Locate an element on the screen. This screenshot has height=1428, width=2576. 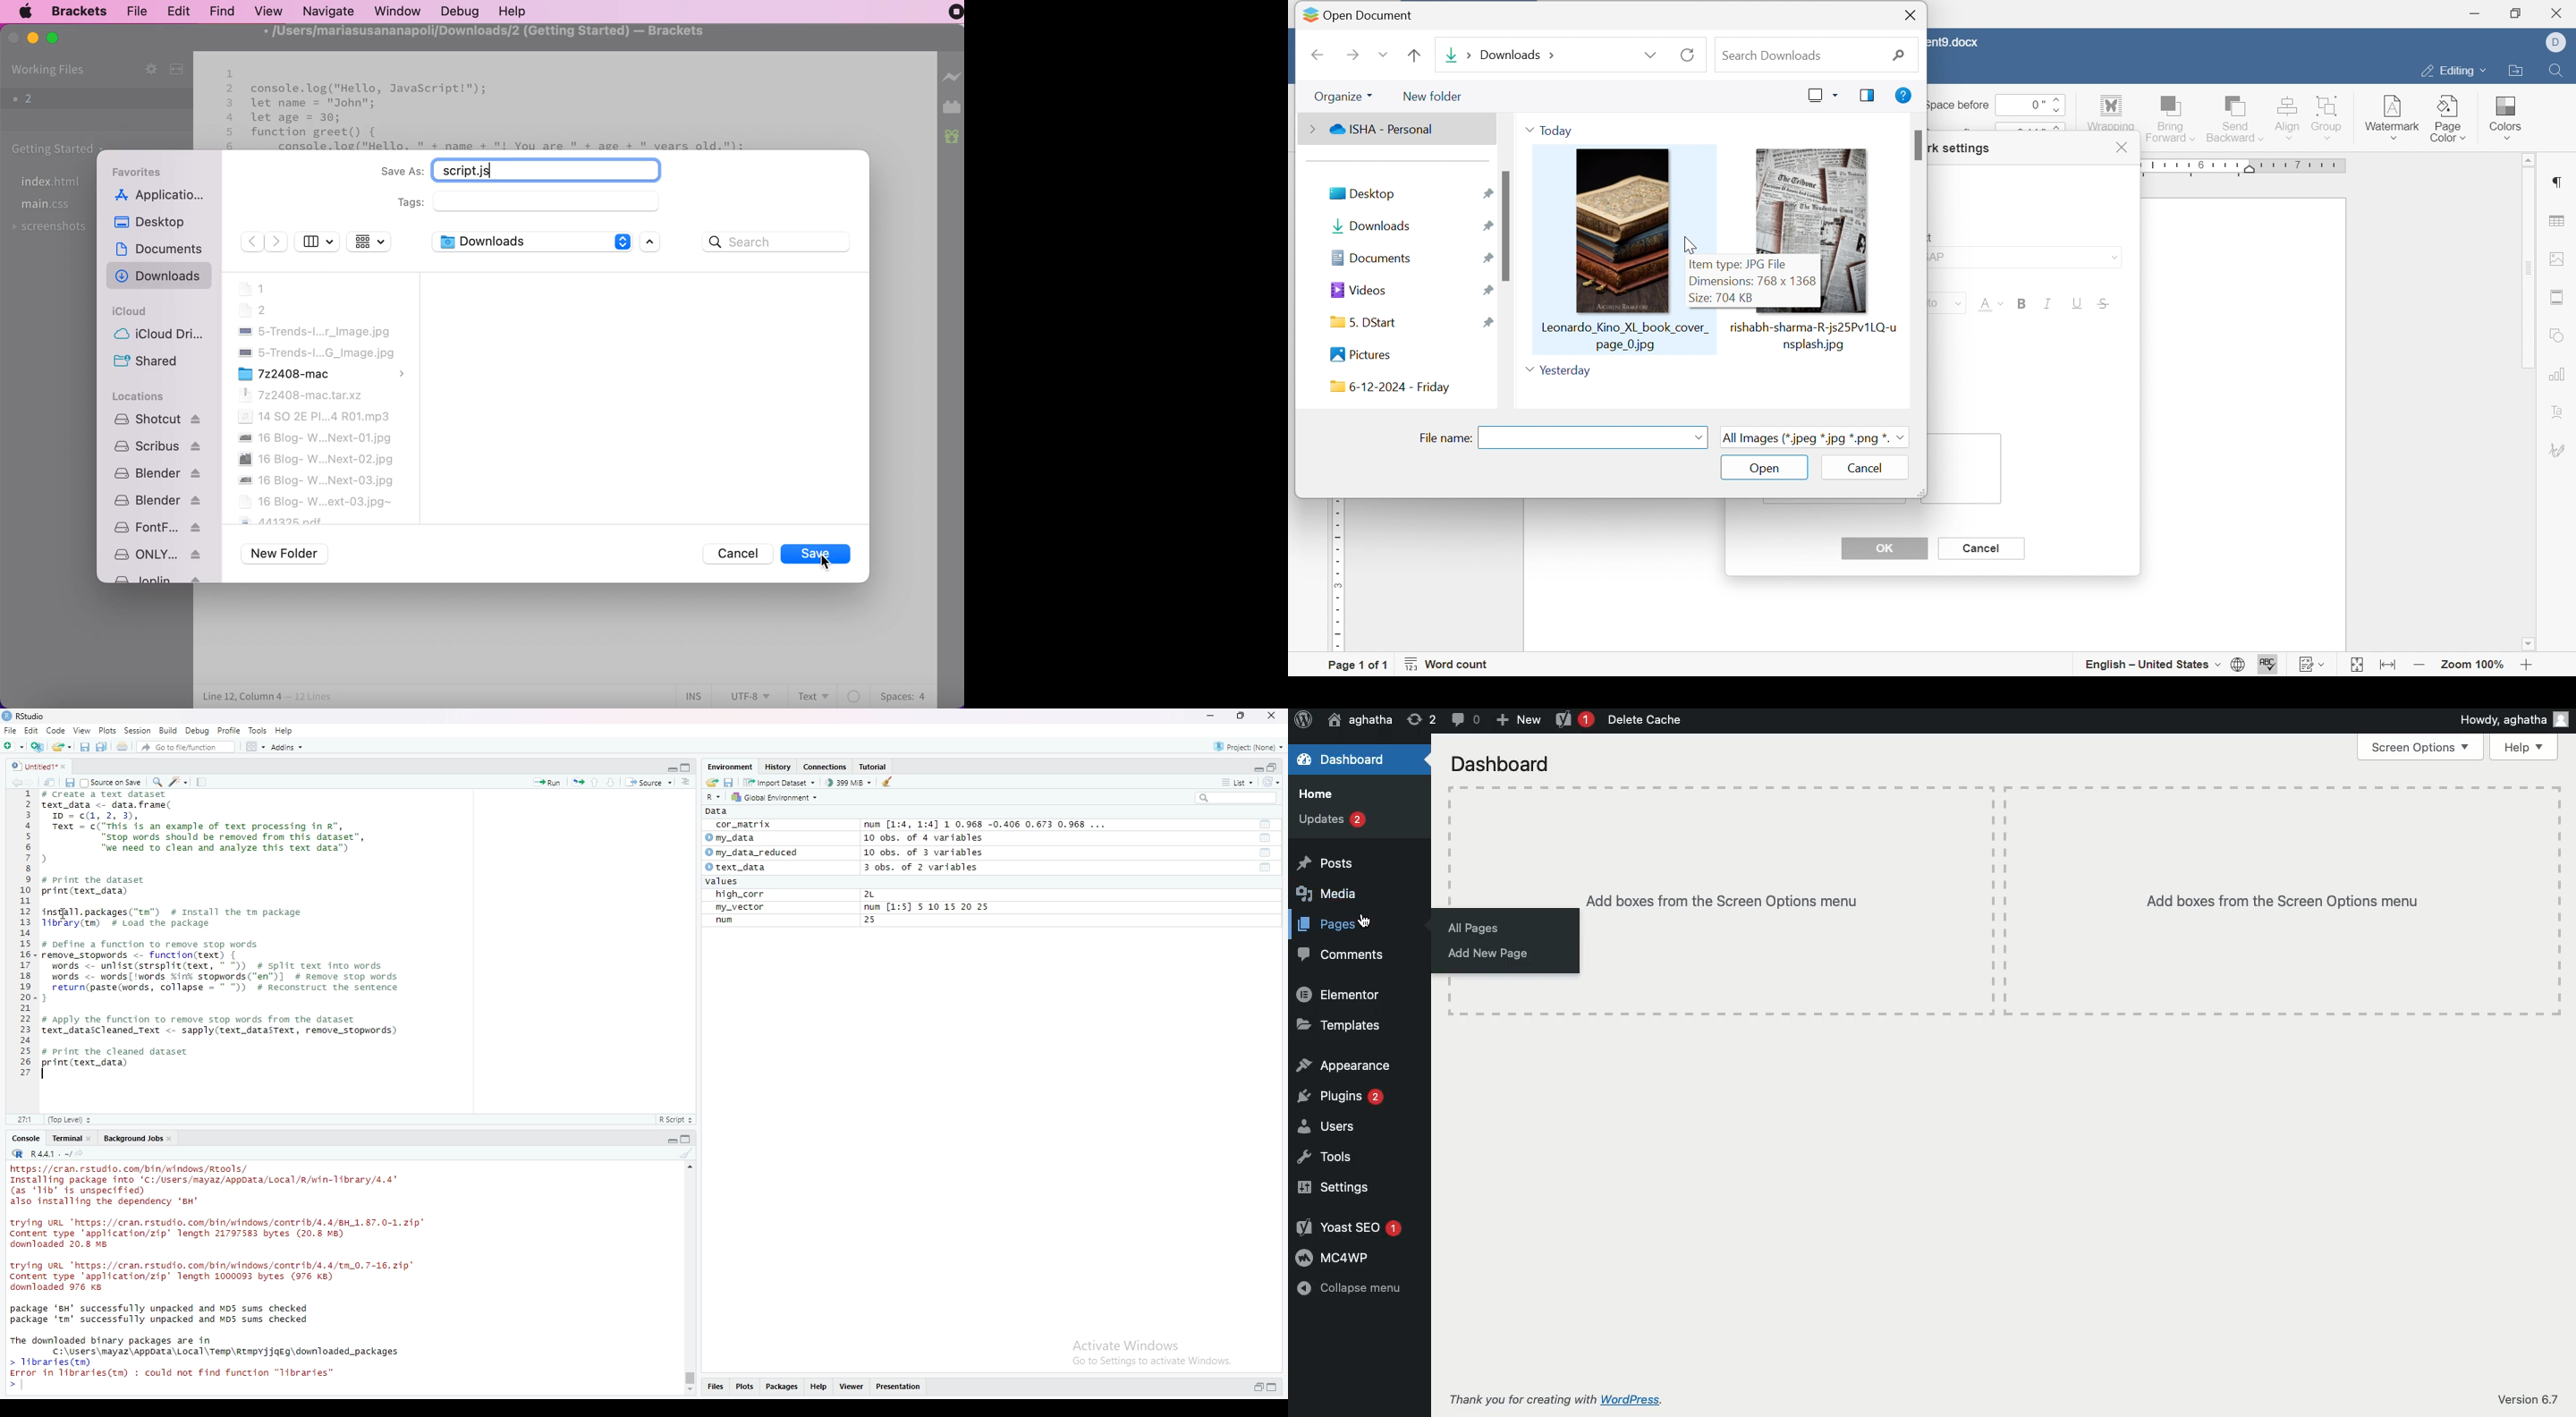
screenshots is located at coordinates (54, 228).